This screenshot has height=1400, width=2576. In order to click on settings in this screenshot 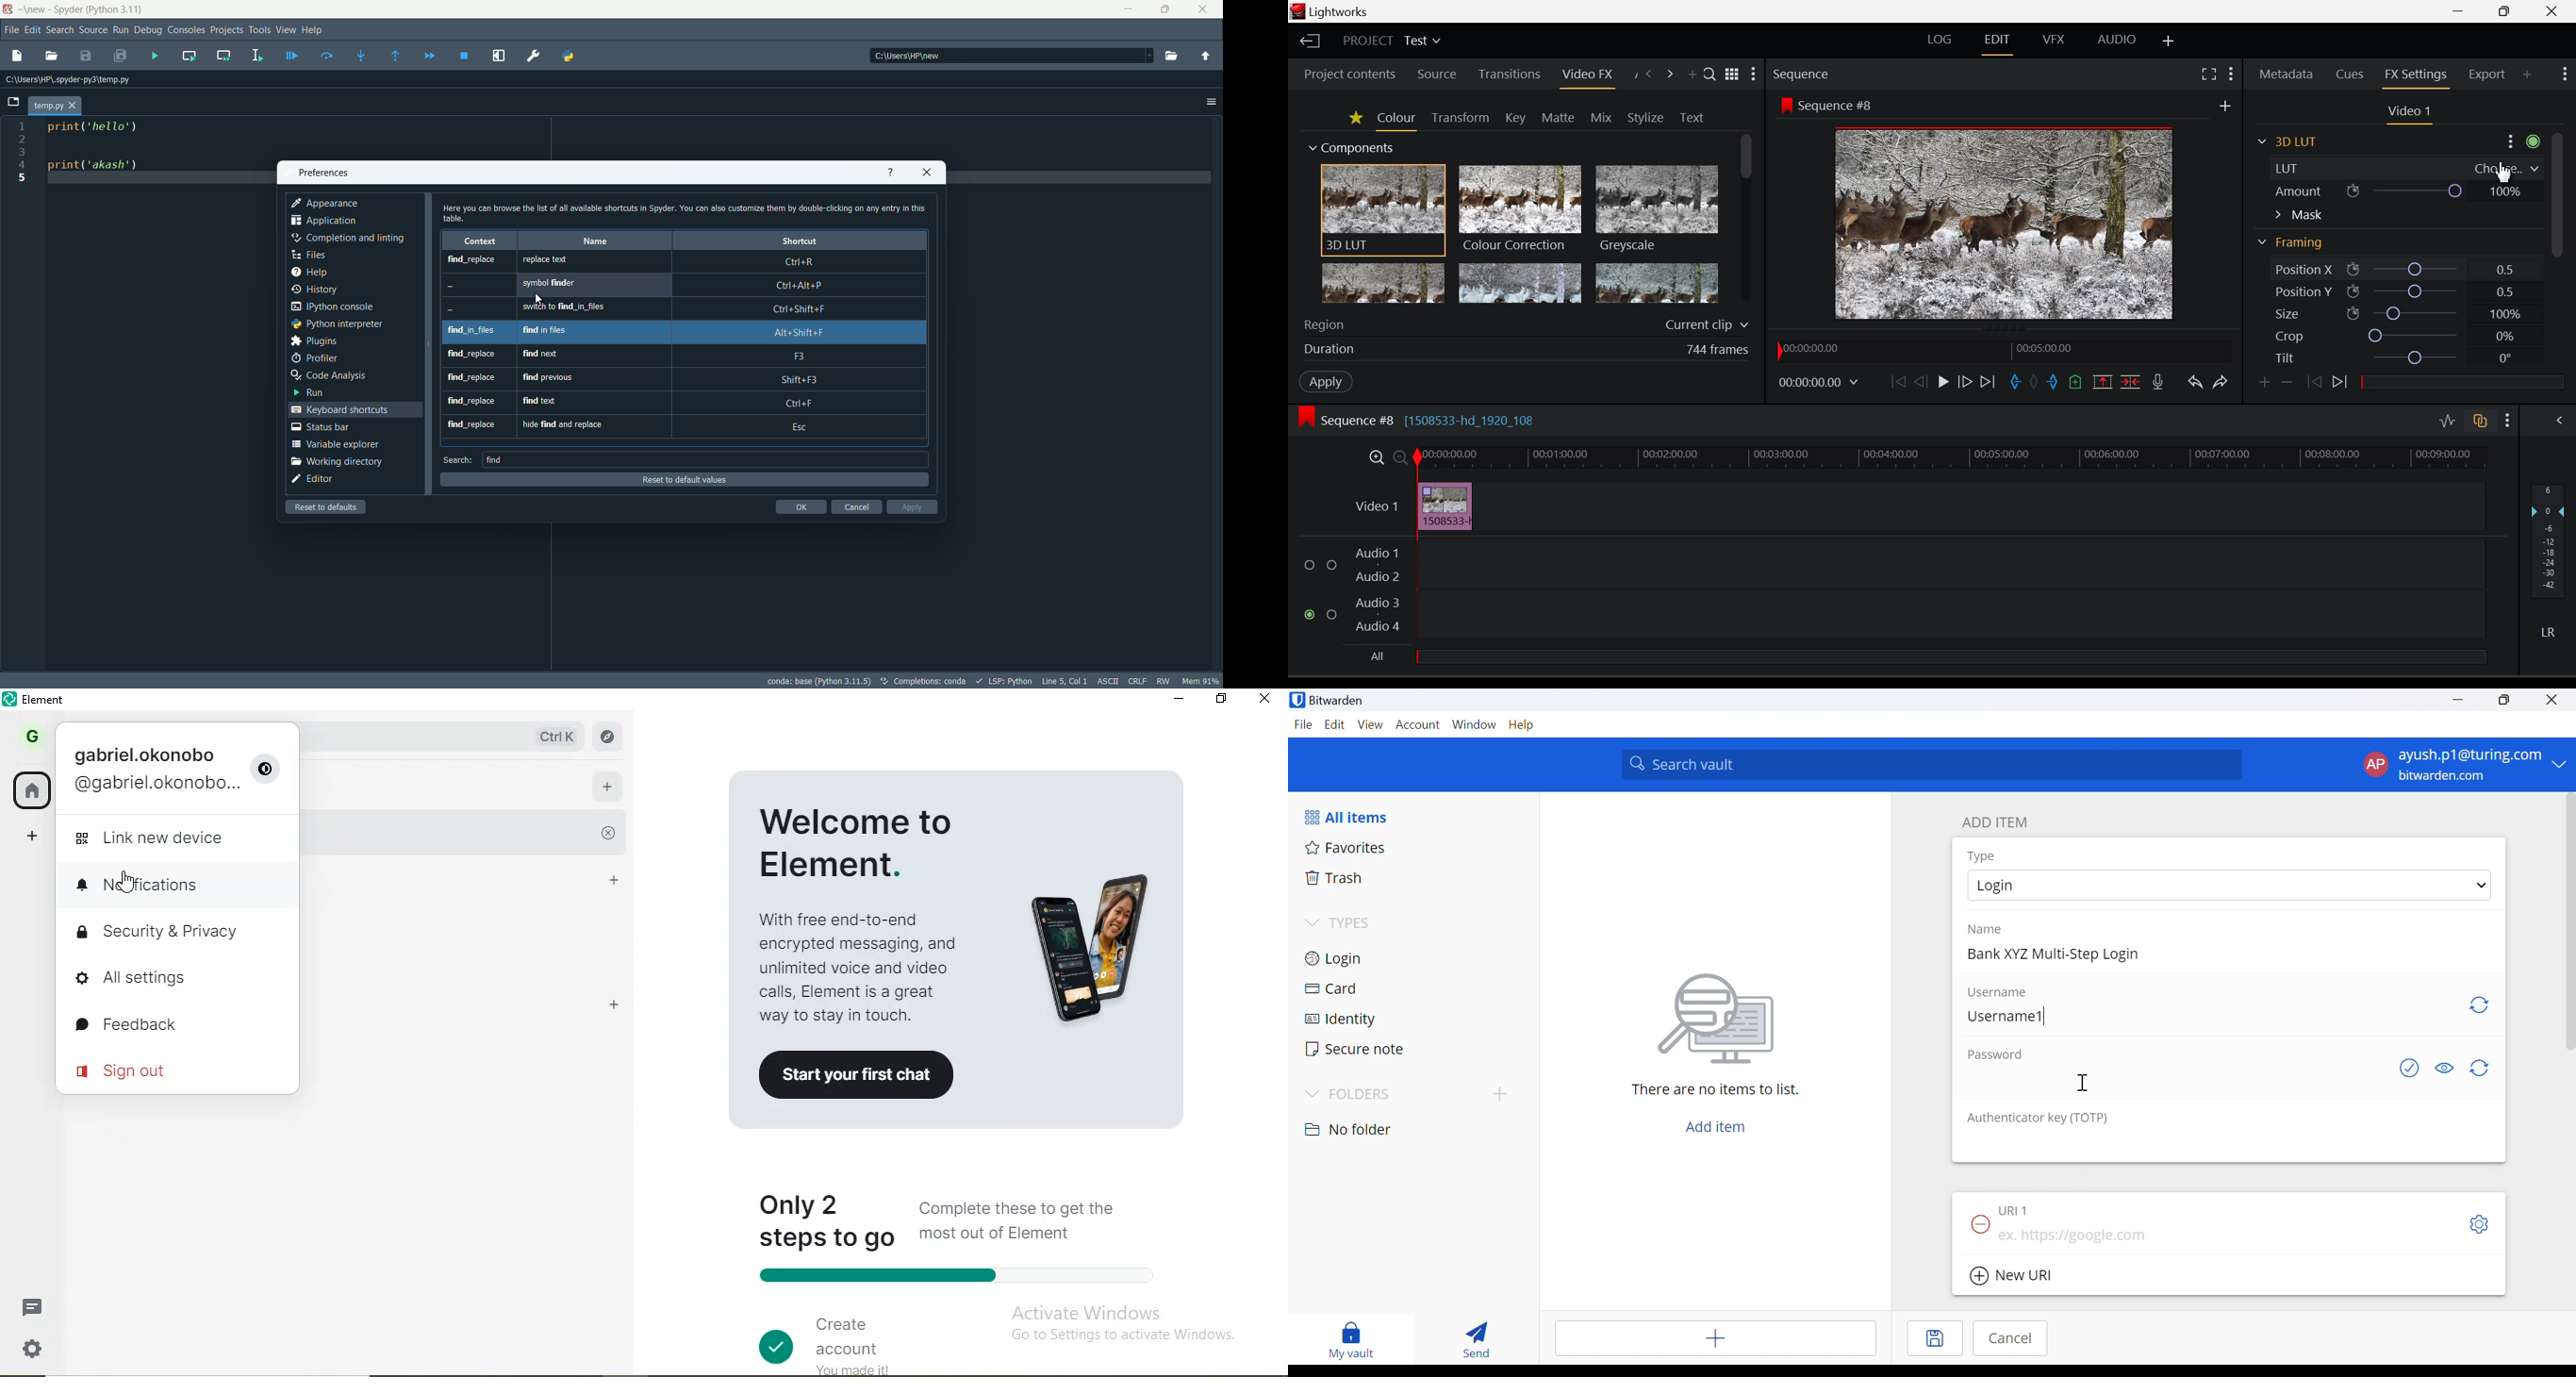, I will do `click(35, 1352)`.